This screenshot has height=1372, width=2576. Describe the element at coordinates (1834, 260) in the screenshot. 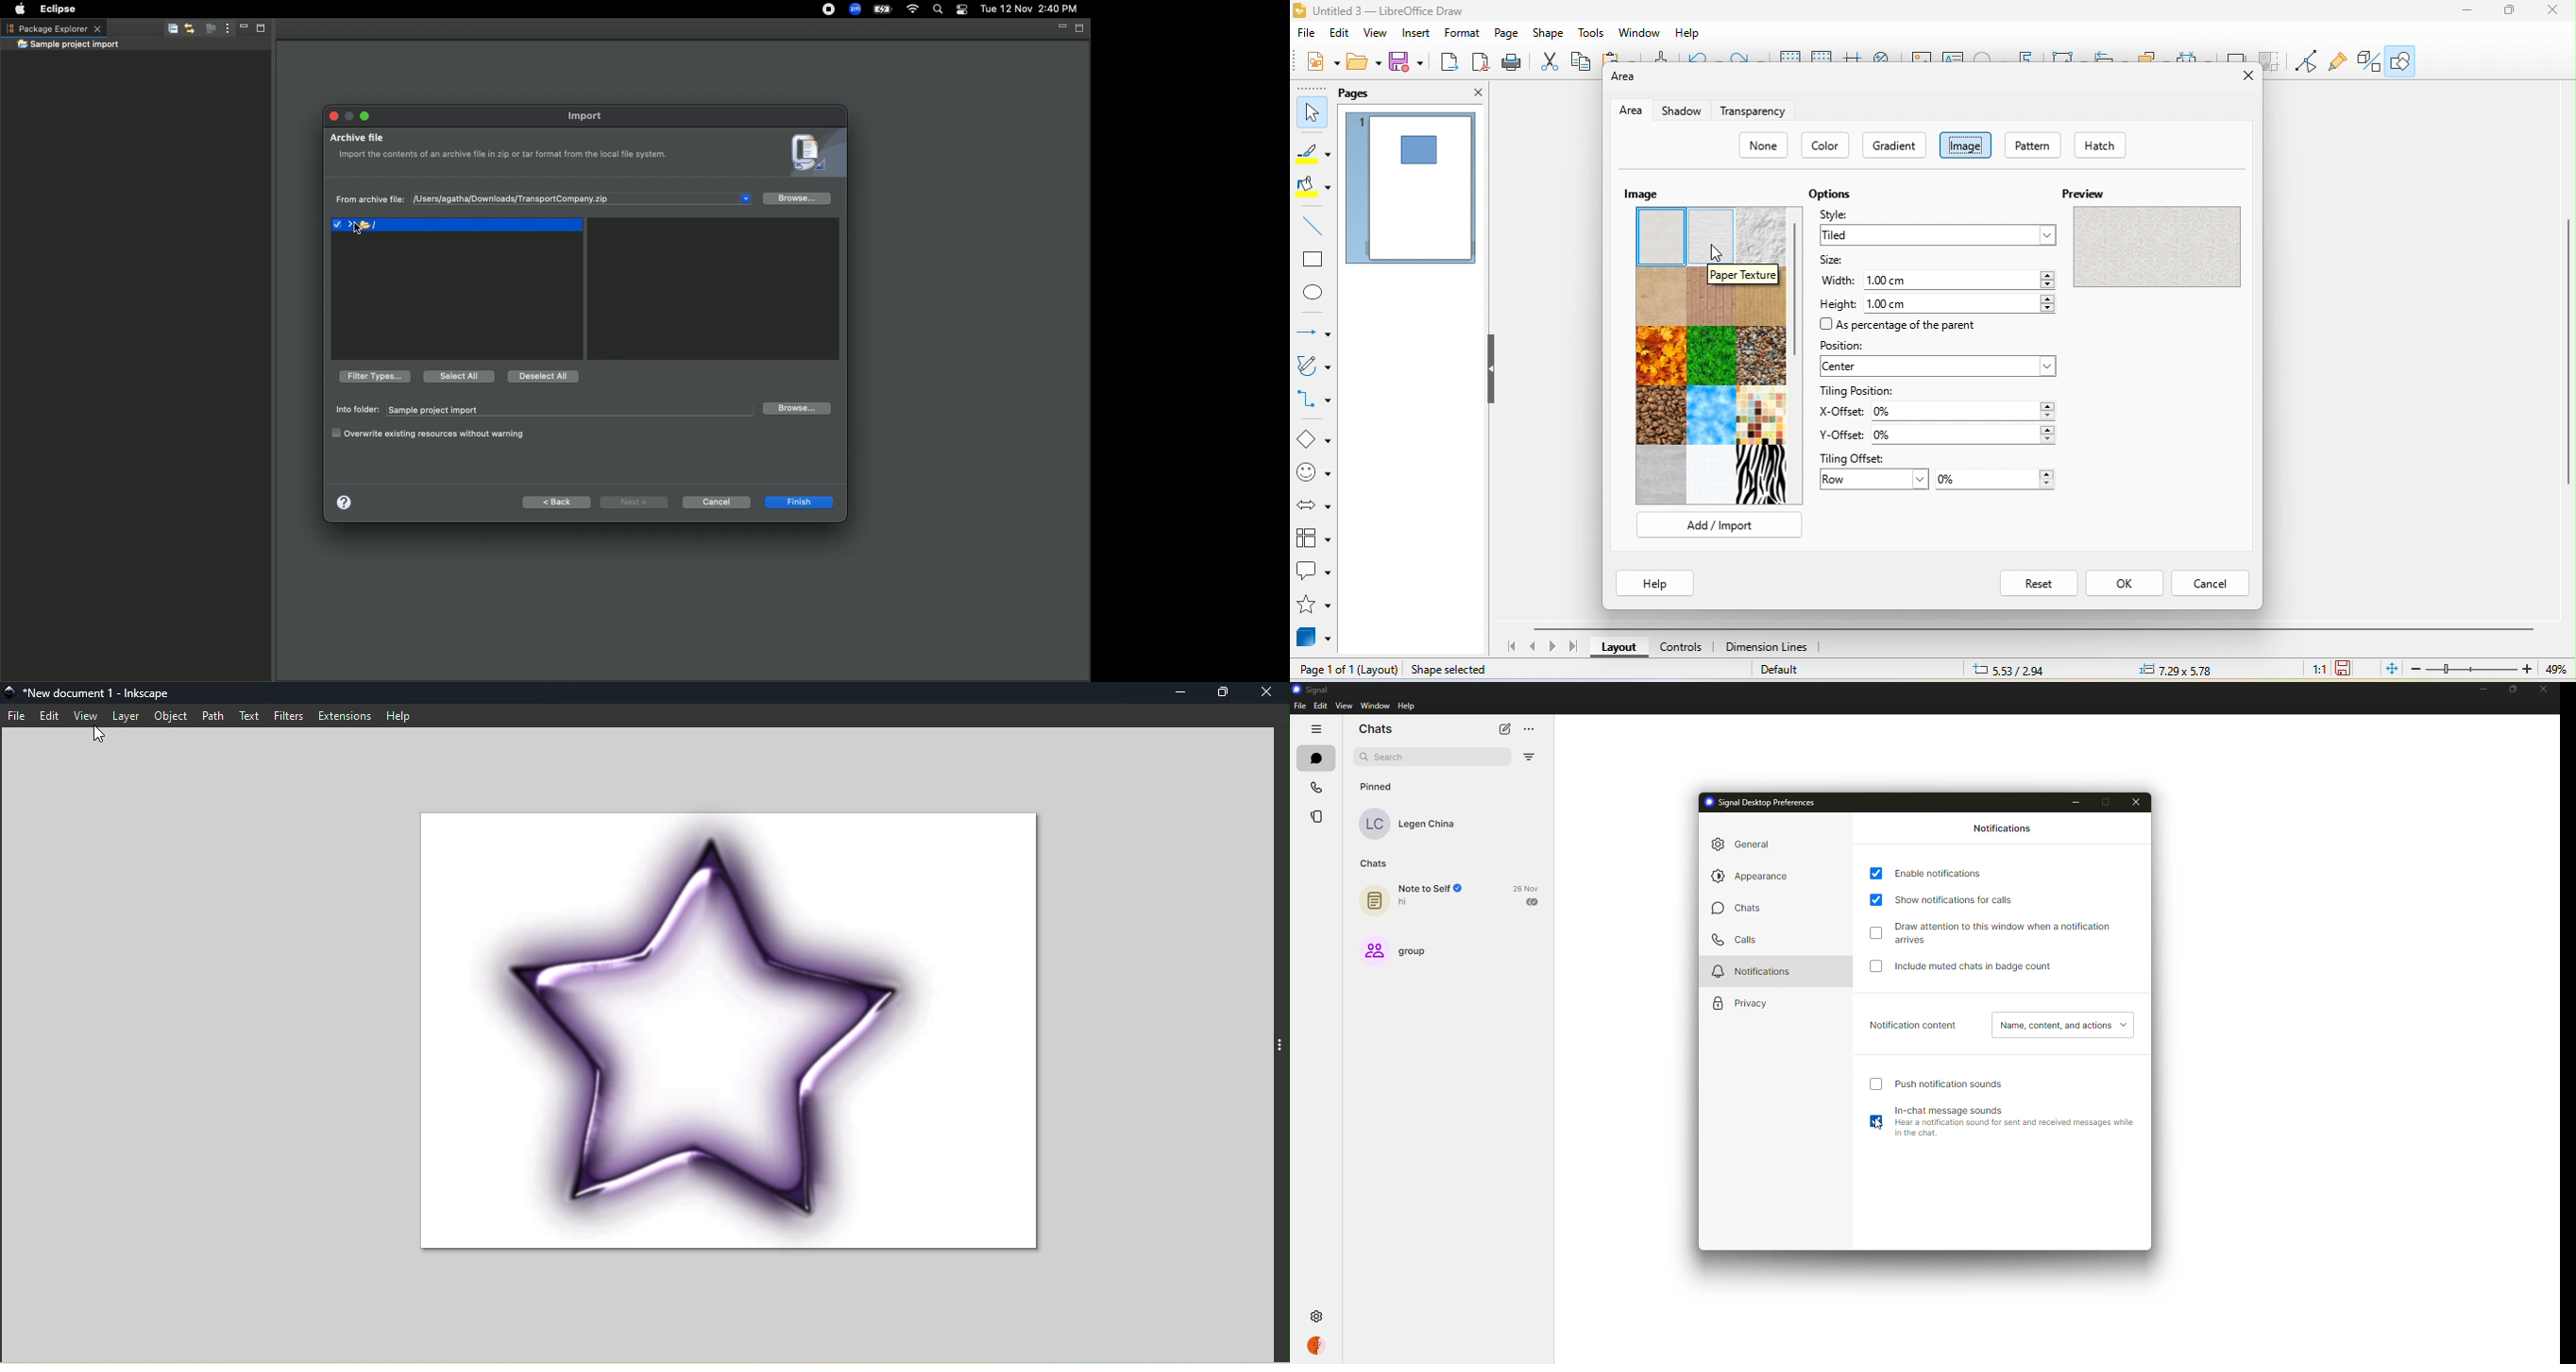

I see `size` at that location.